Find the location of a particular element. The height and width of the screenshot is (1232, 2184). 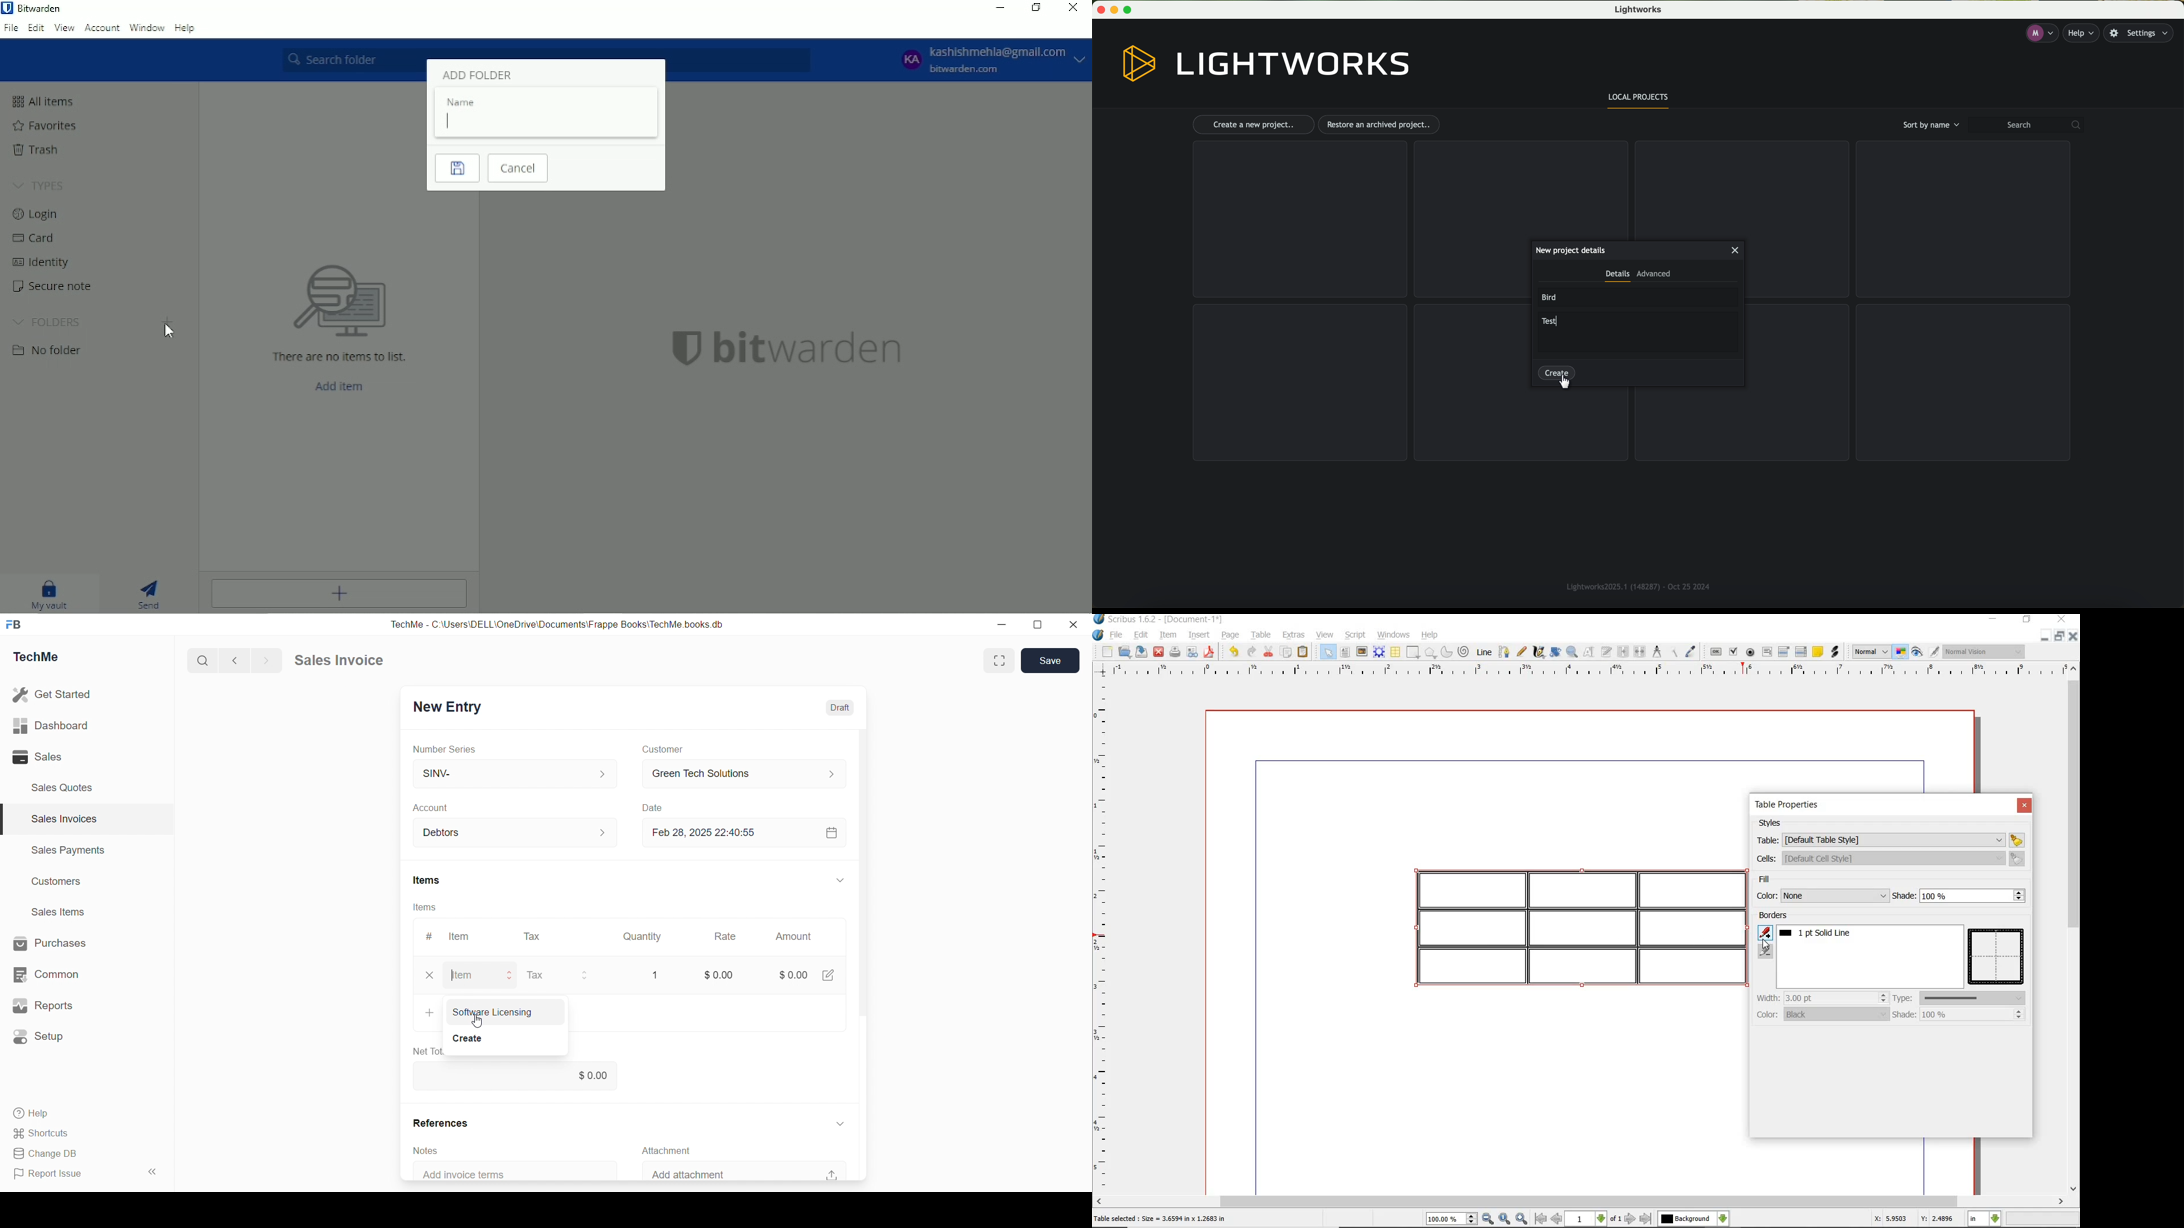

Debtors is located at coordinates (516, 833).